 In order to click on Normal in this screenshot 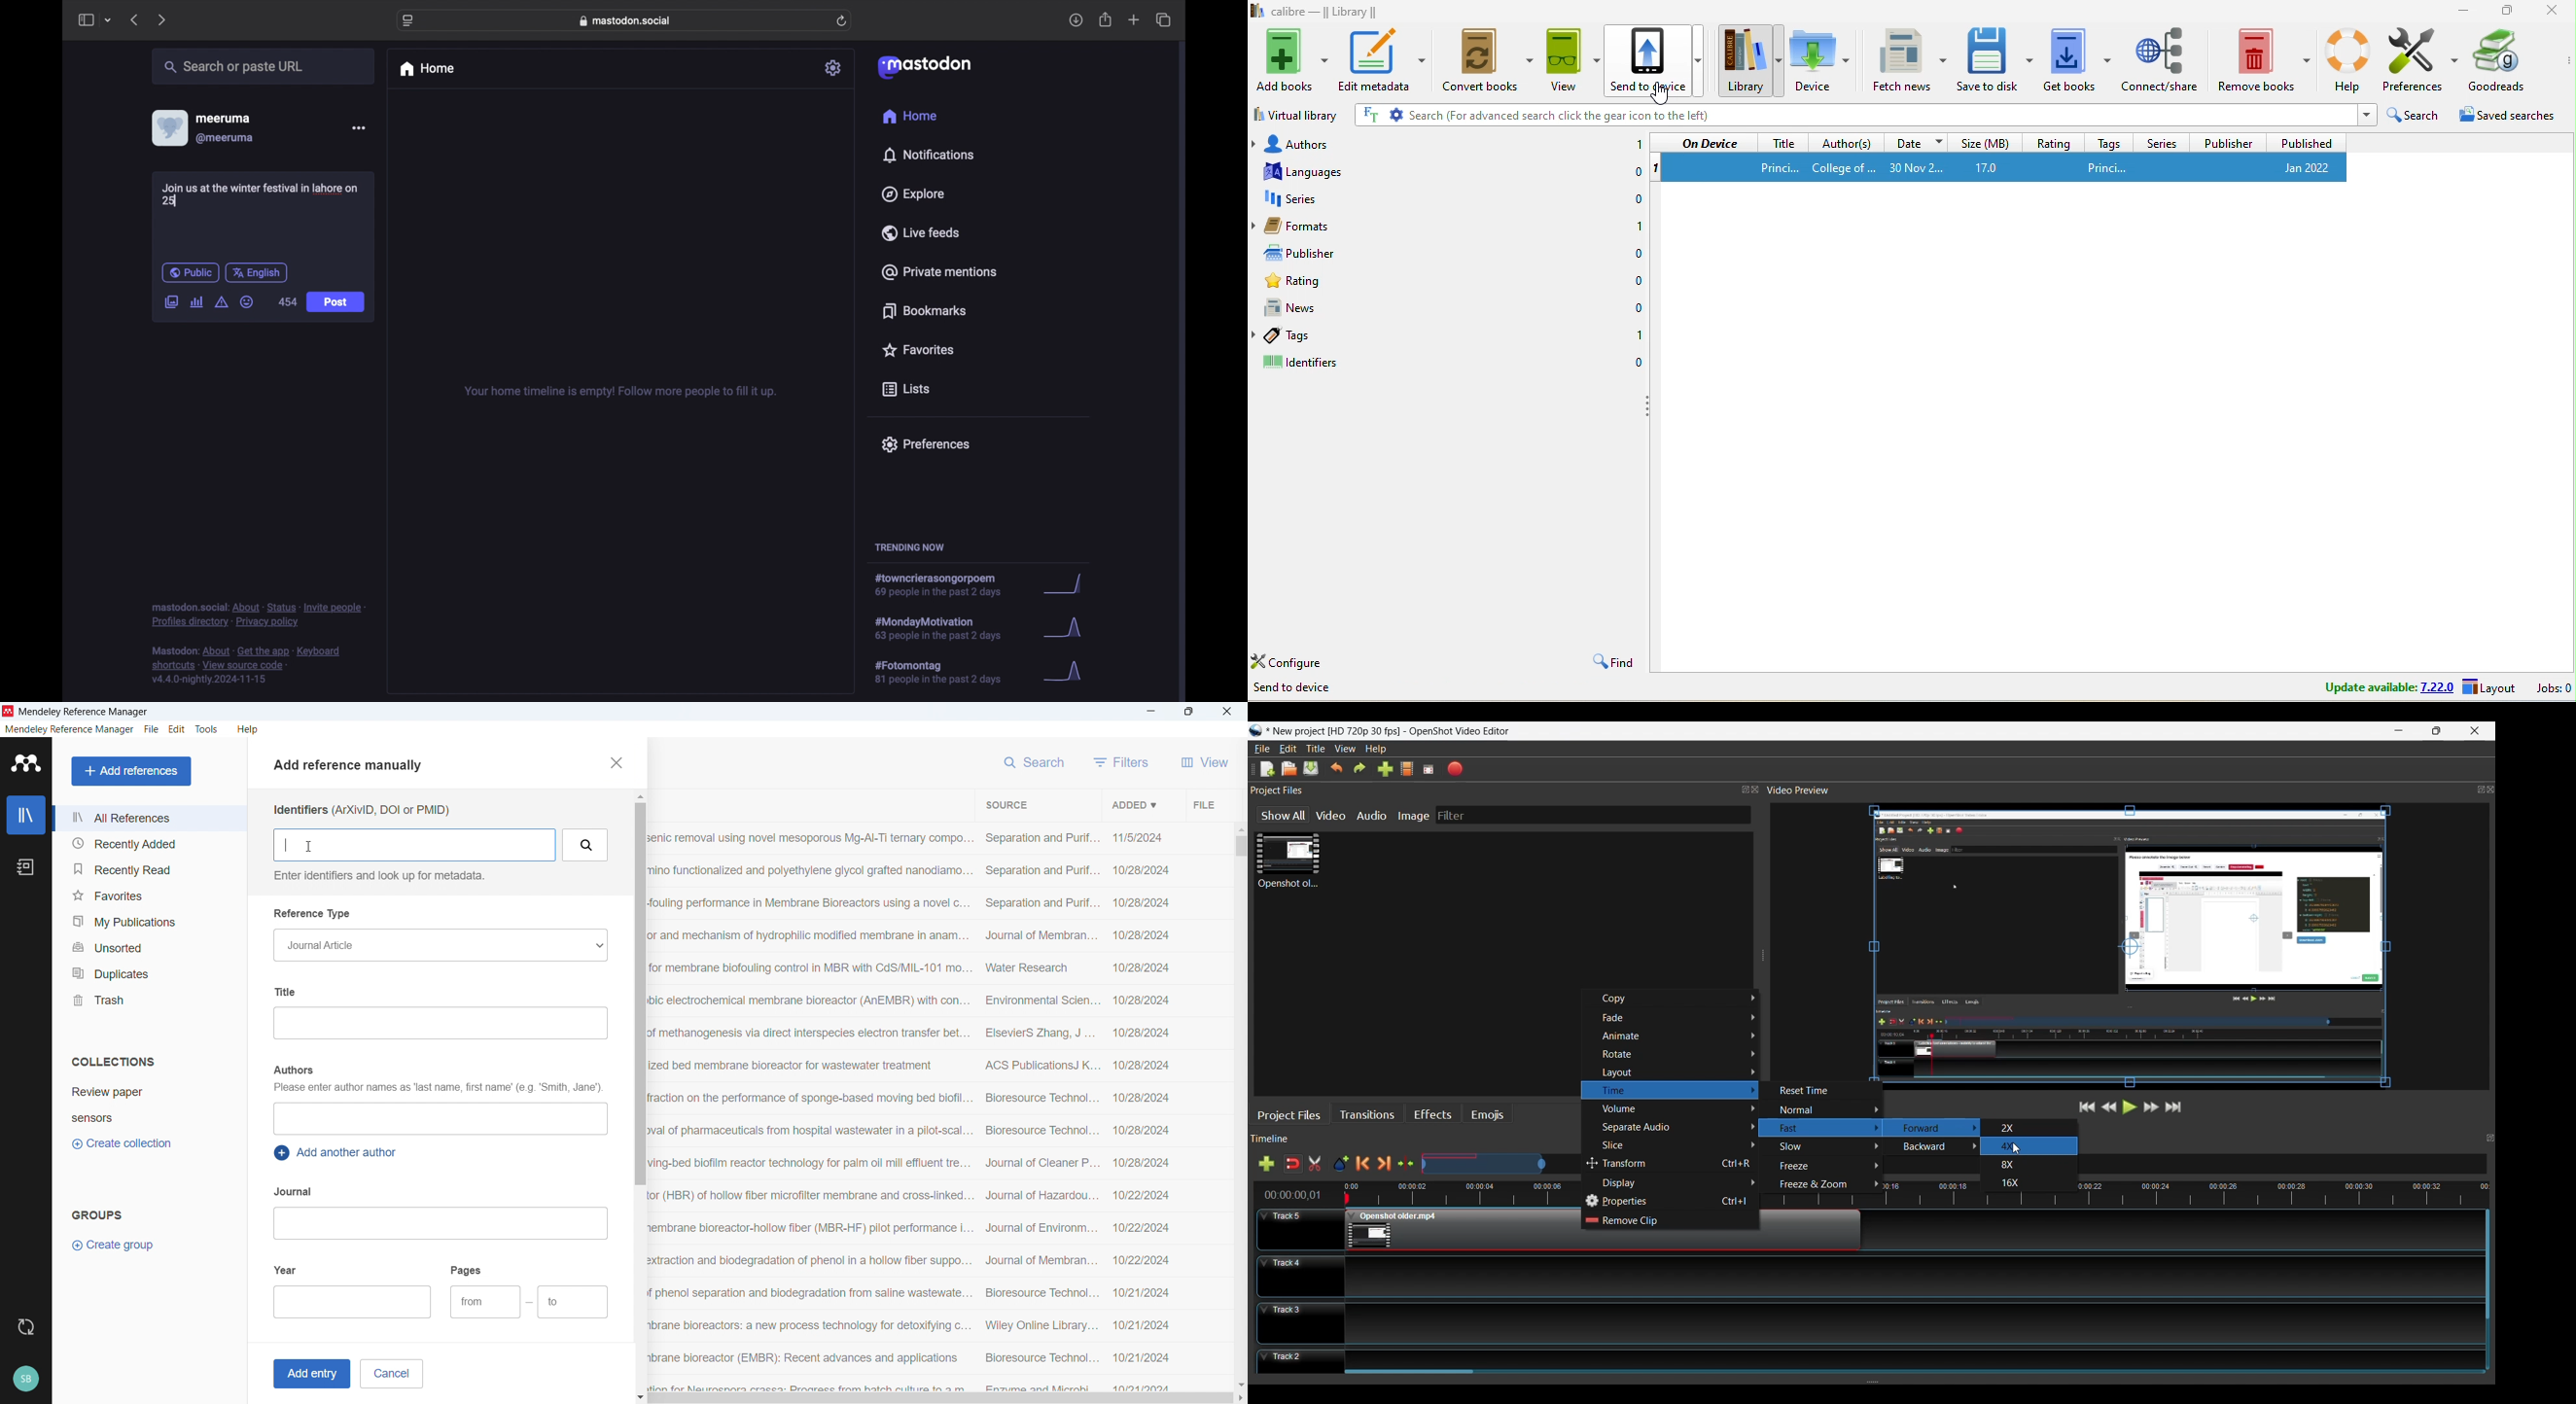, I will do `click(1828, 1110)`.